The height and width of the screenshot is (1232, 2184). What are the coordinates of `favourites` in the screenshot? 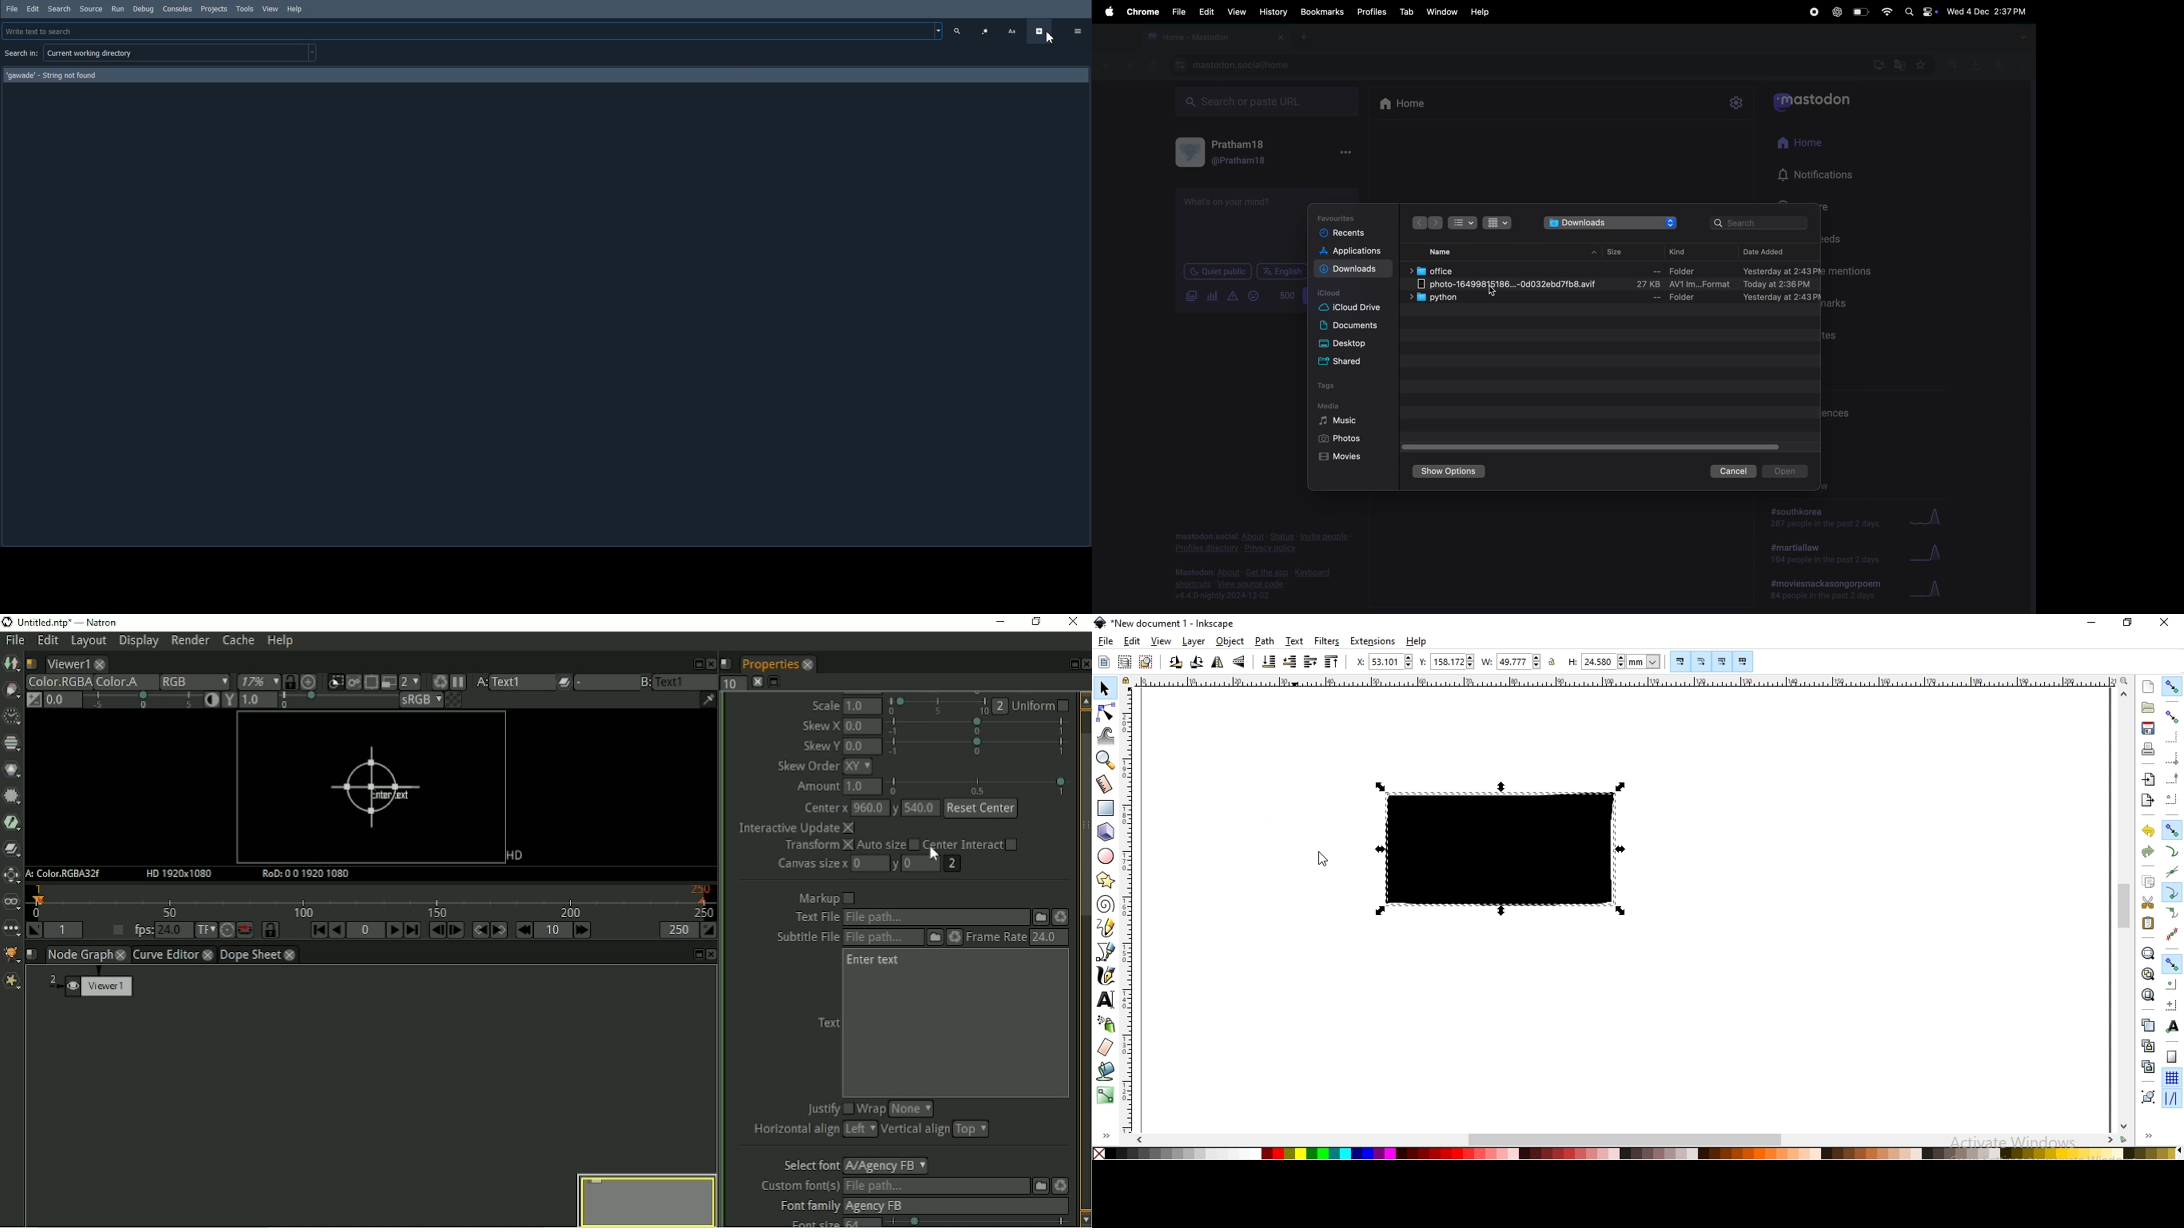 It's located at (1920, 66).